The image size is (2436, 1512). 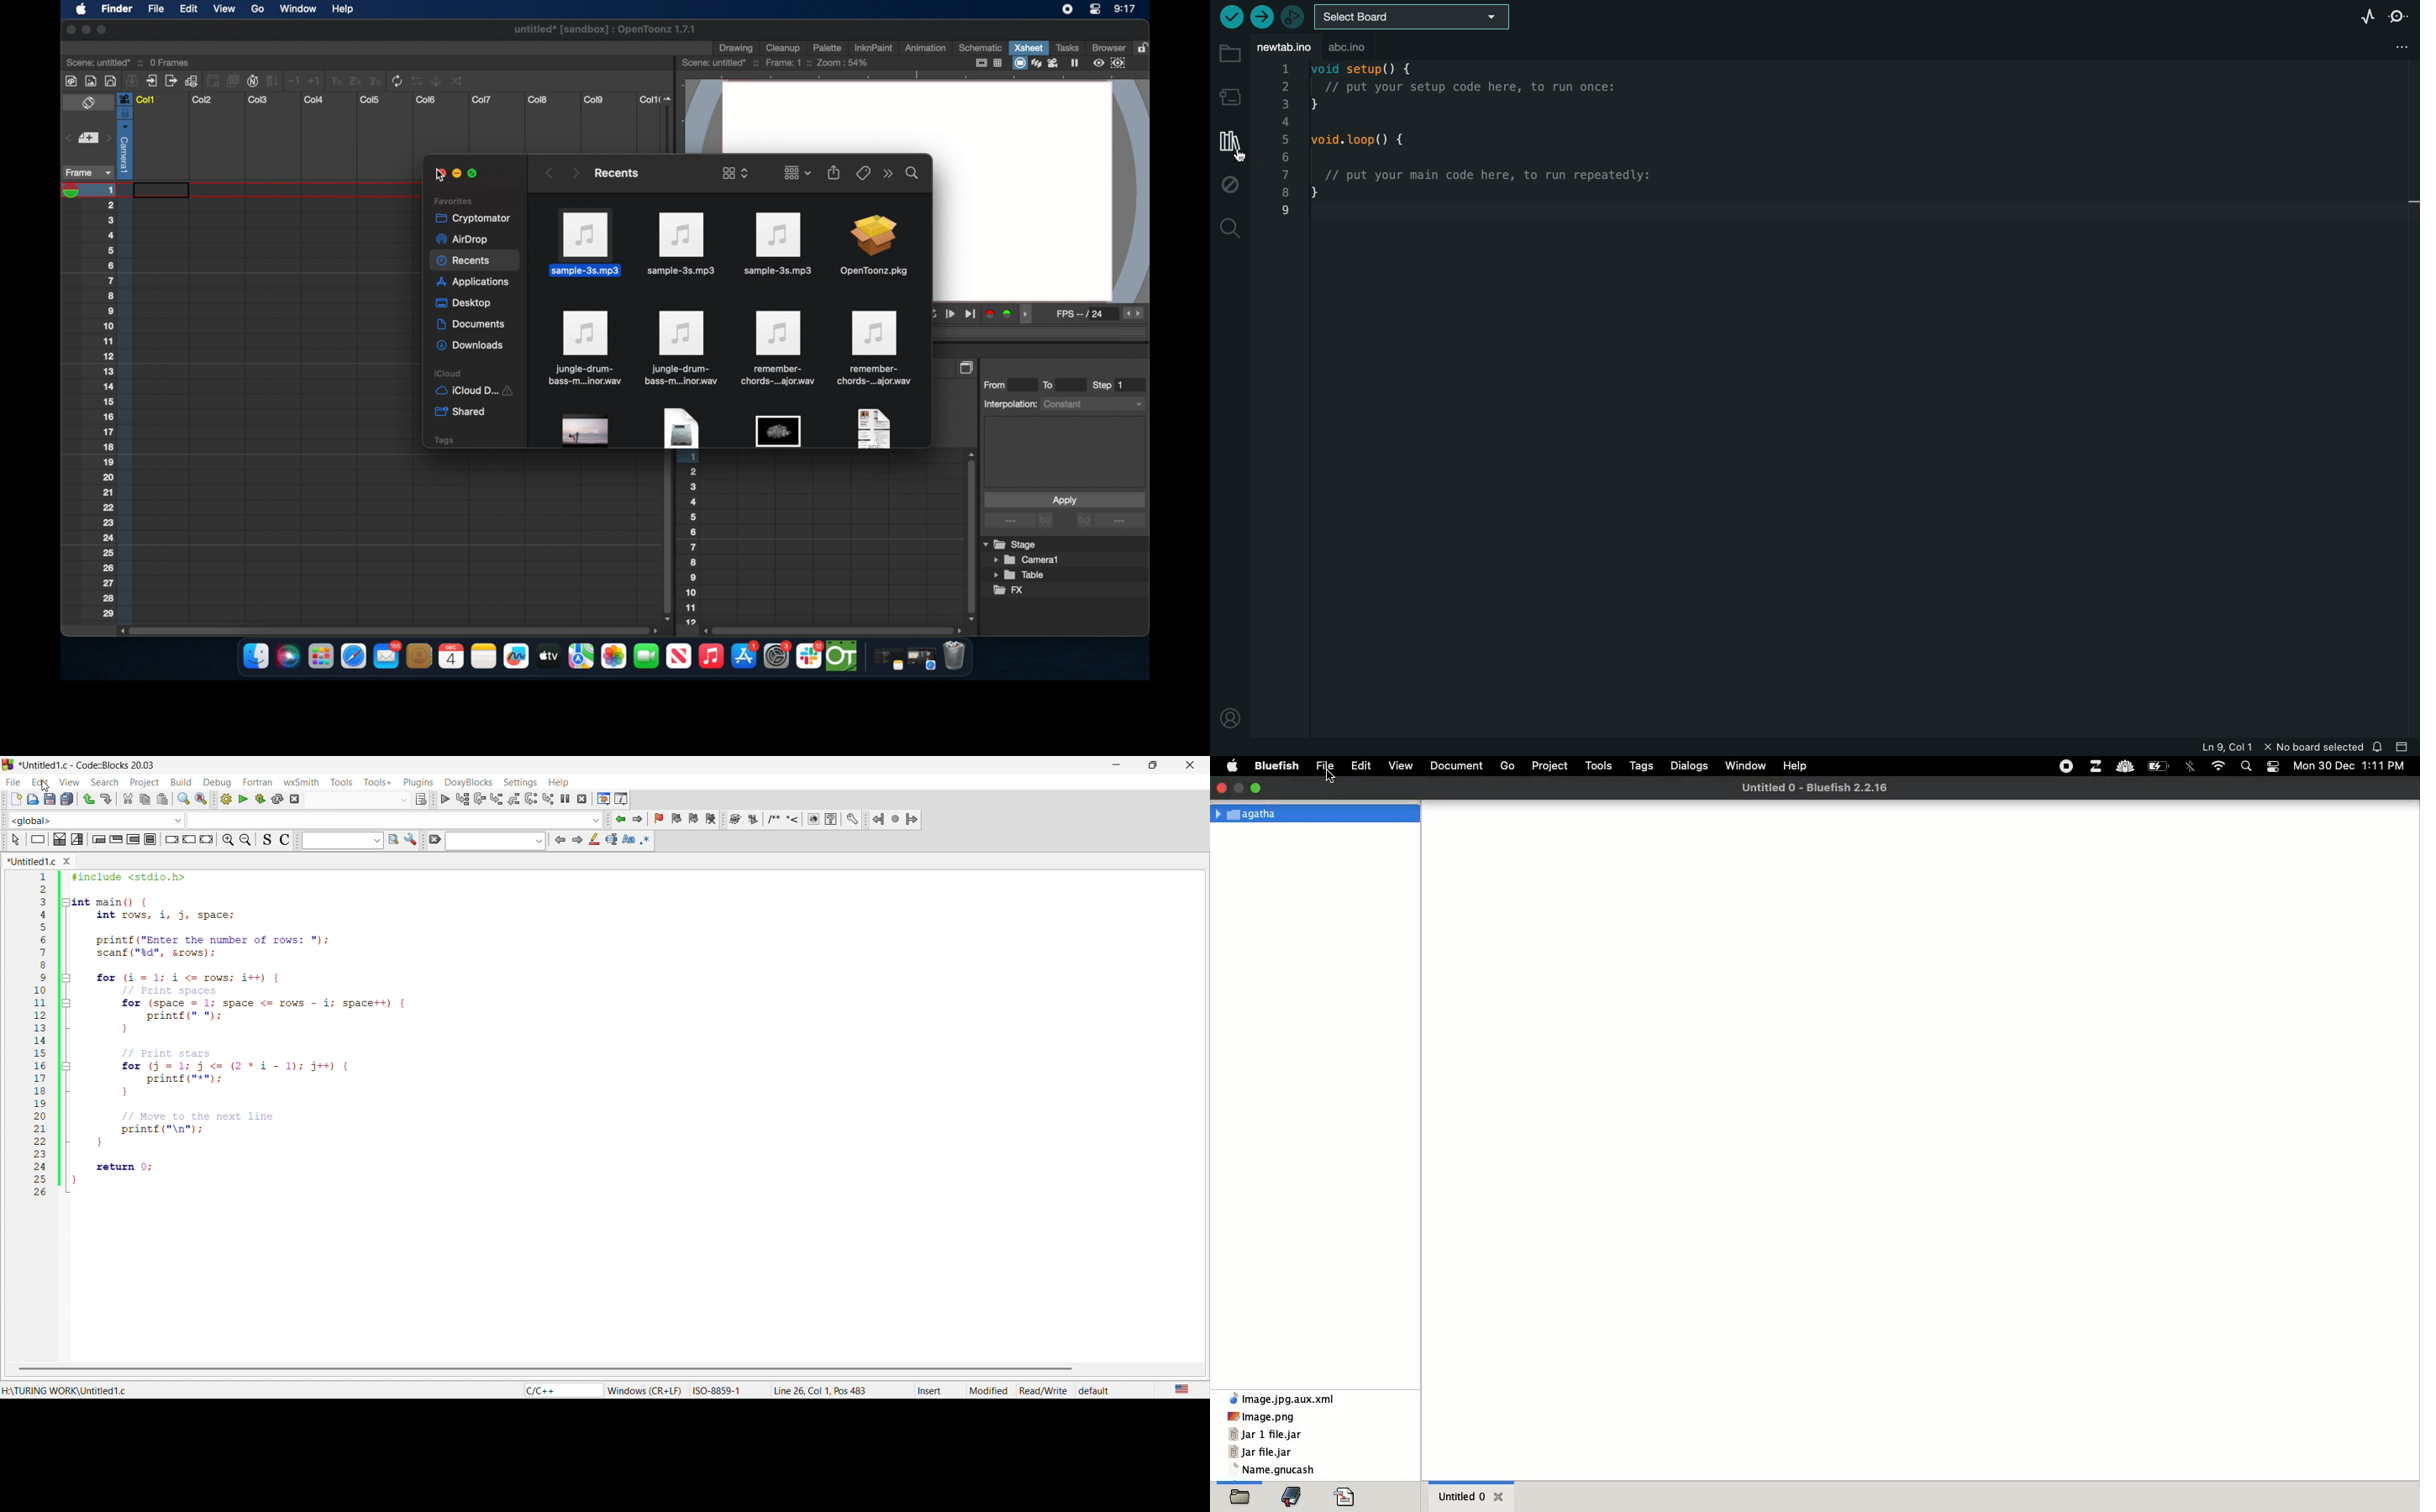 What do you see at coordinates (2067, 768) in the screenshot?
I see `recording` at bounding box center [2067, 768].